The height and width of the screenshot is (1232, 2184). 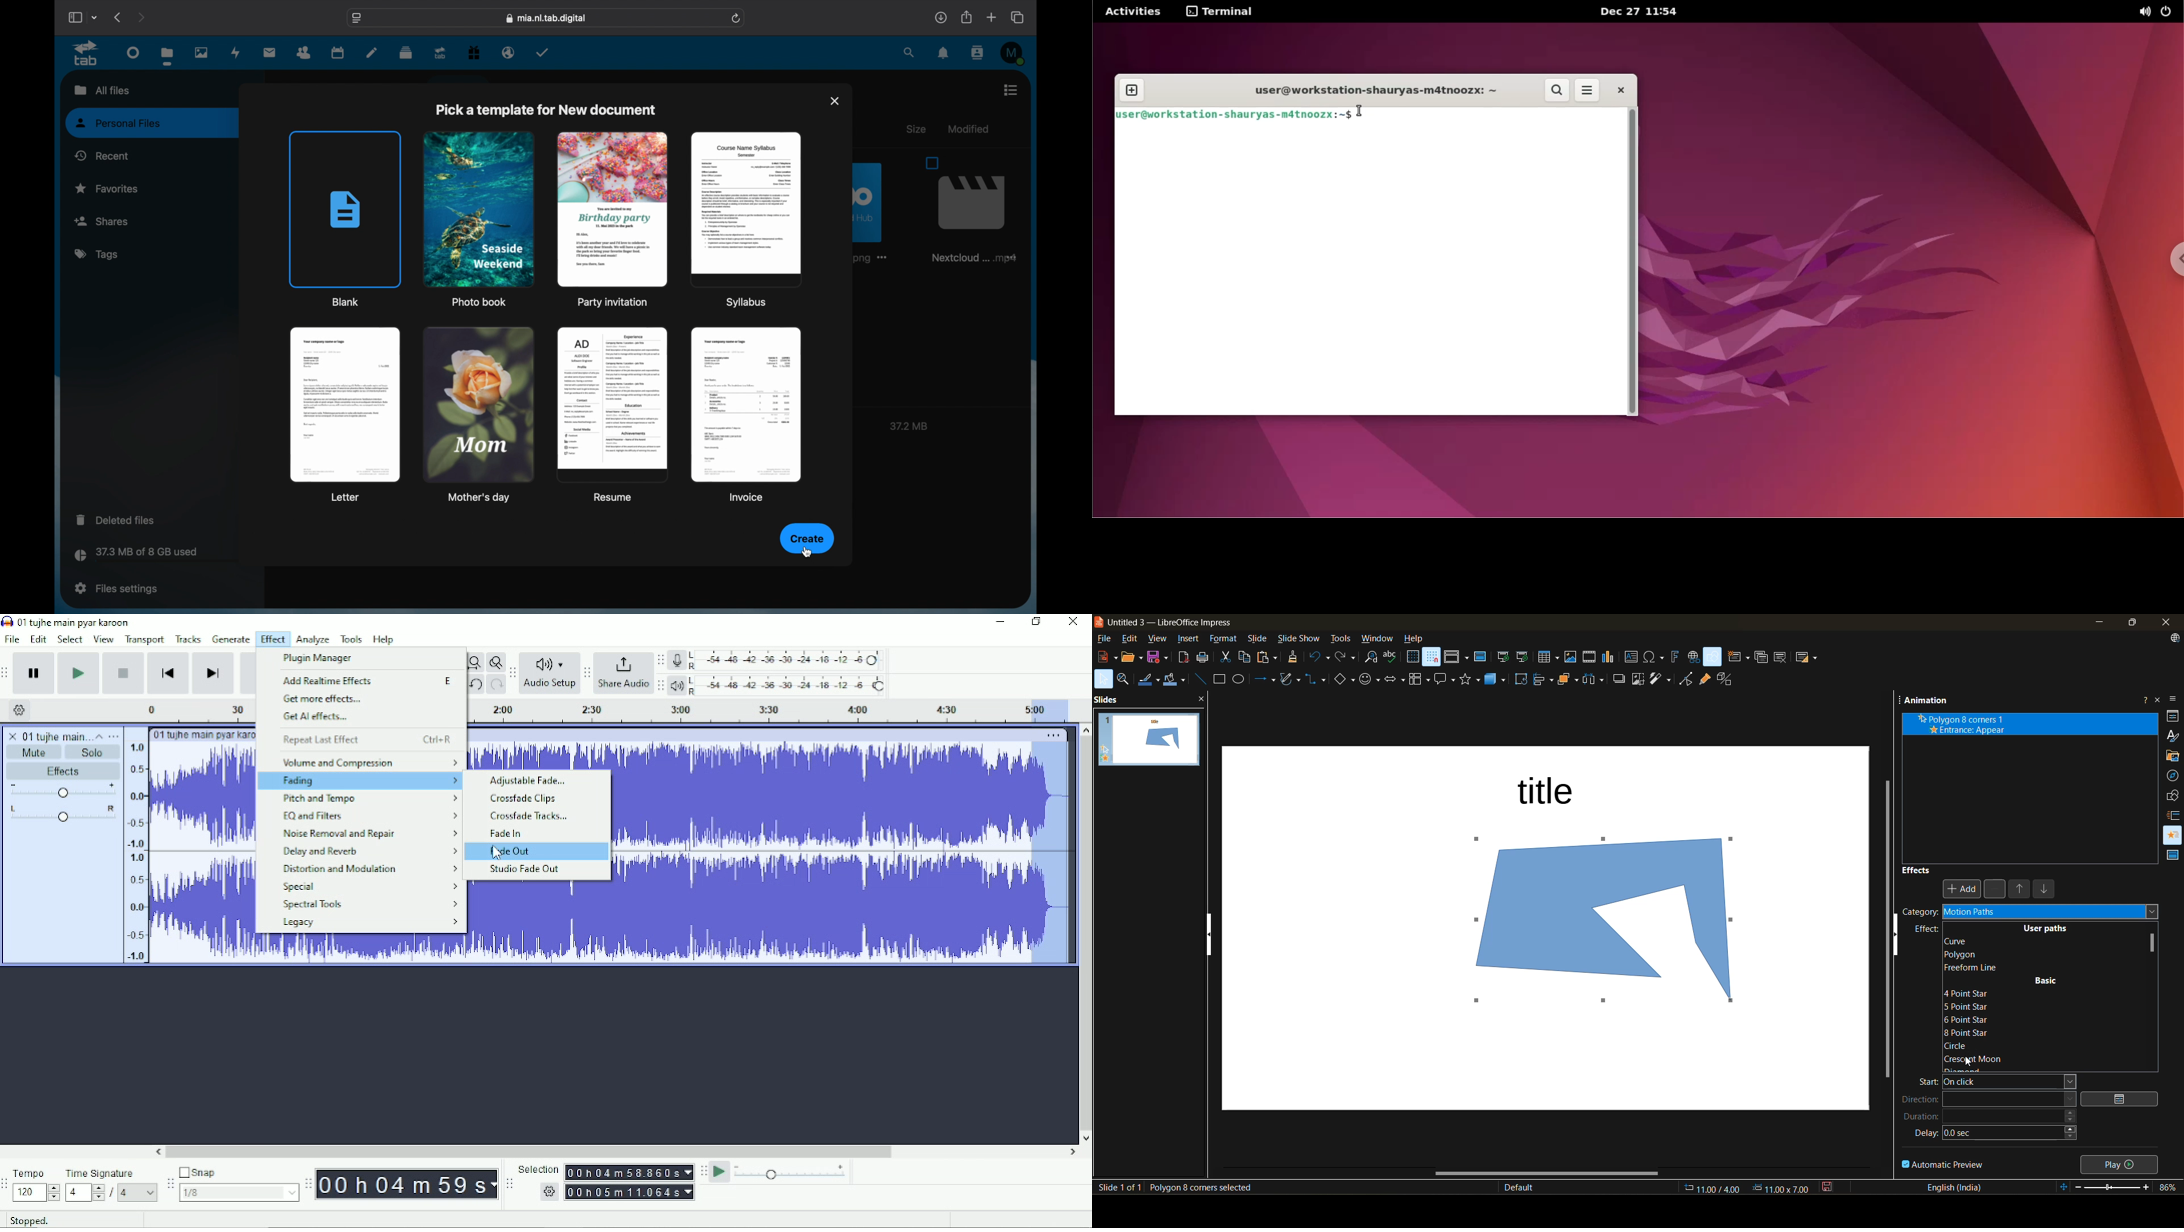 What do you see at coordinates (1471, 679) in the screenshot?
I see `stars and banners` at bounding box center [1471, 679].